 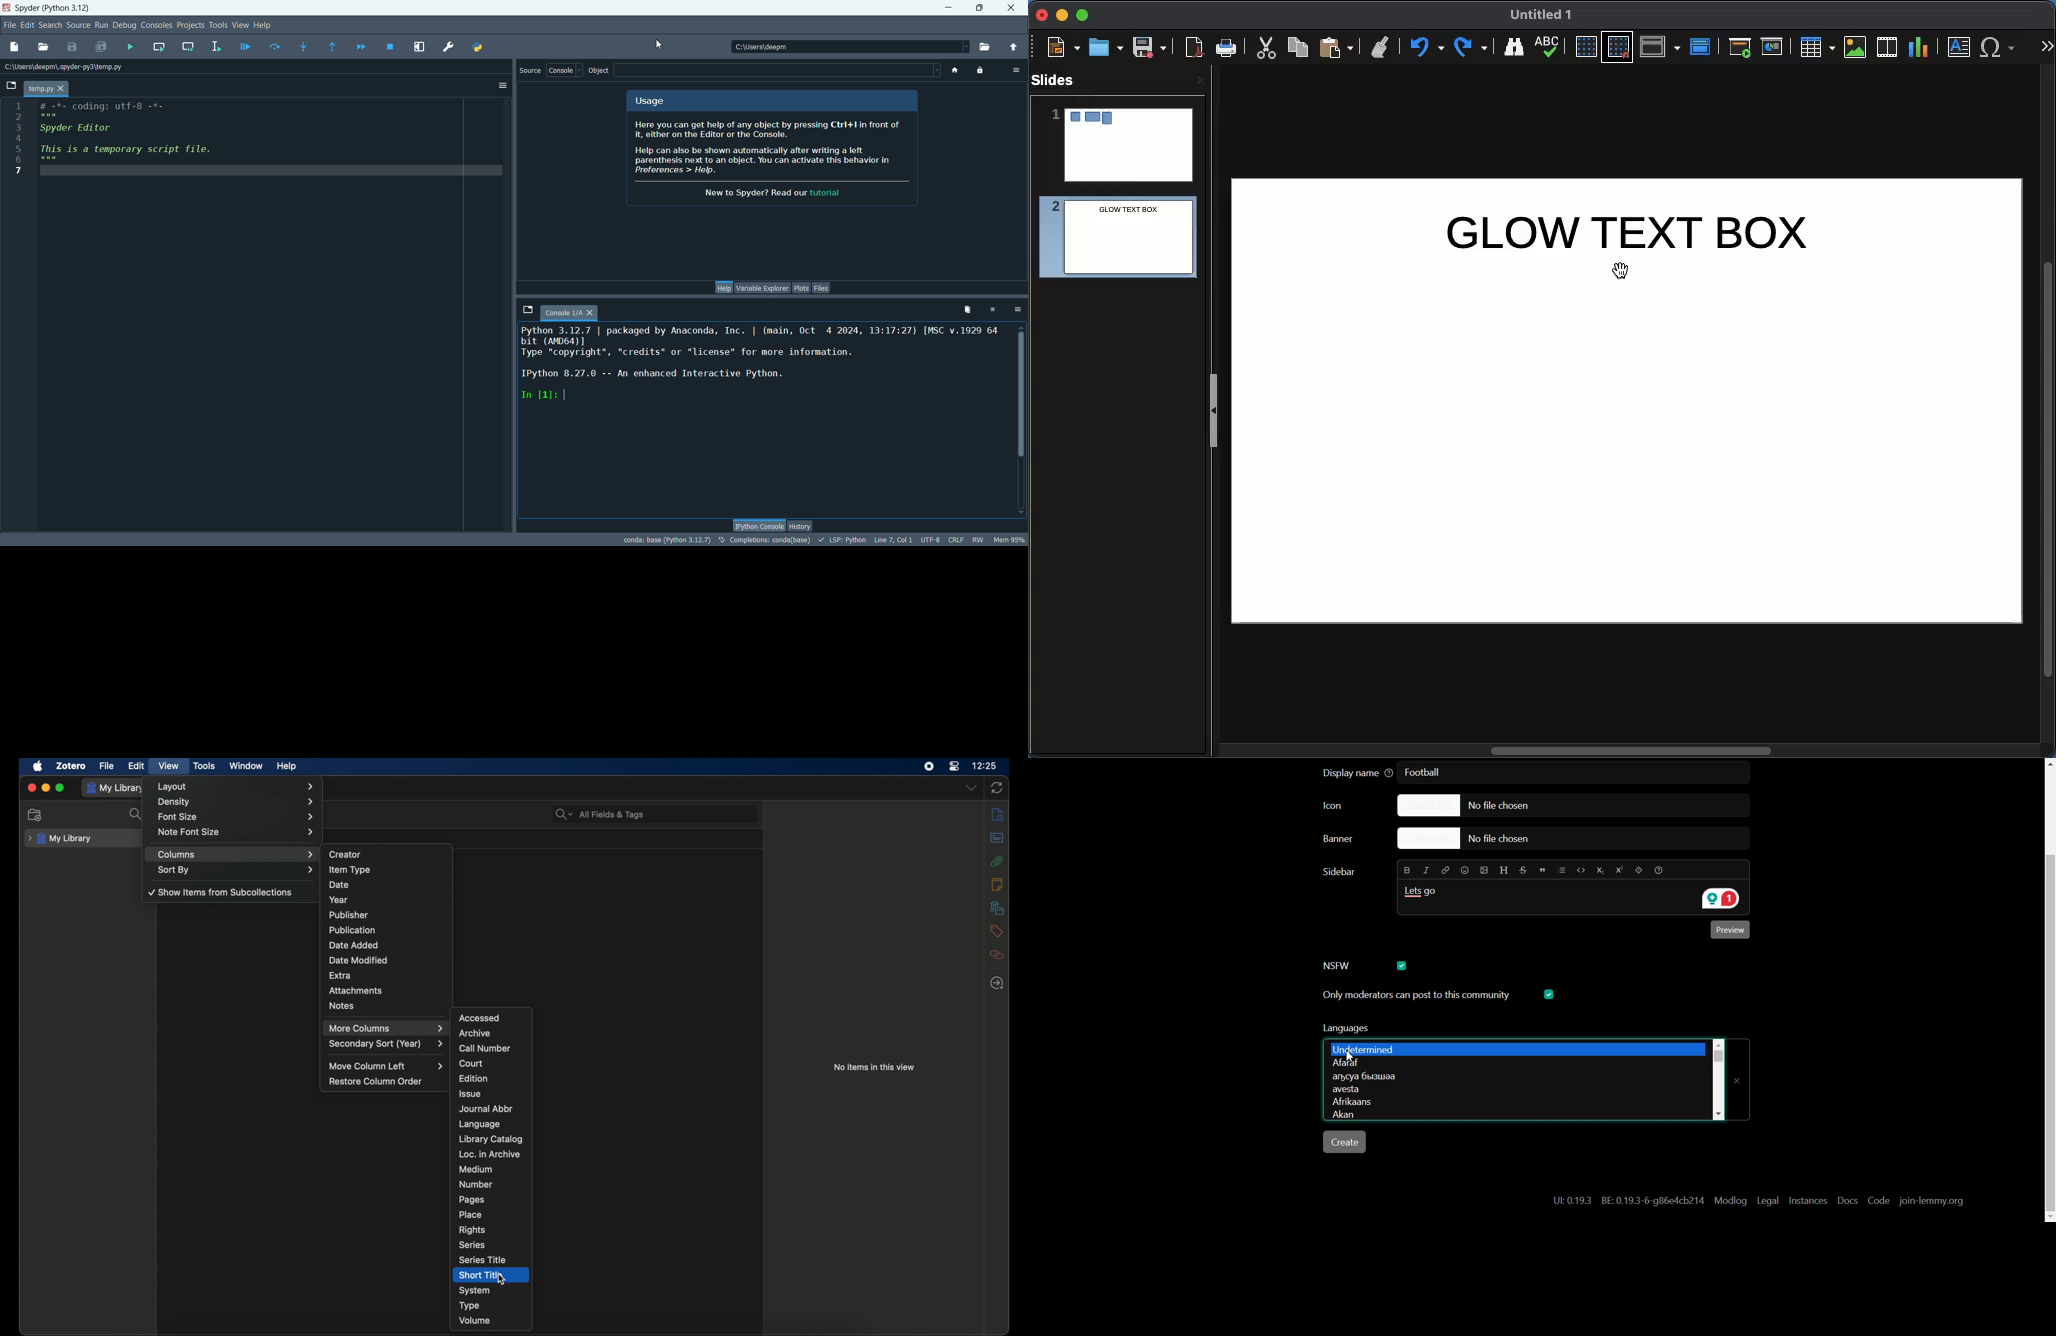 What do you see at coordinates (955, 766) in the screenshot?
I see `control center` at bounding box center [955, 766].